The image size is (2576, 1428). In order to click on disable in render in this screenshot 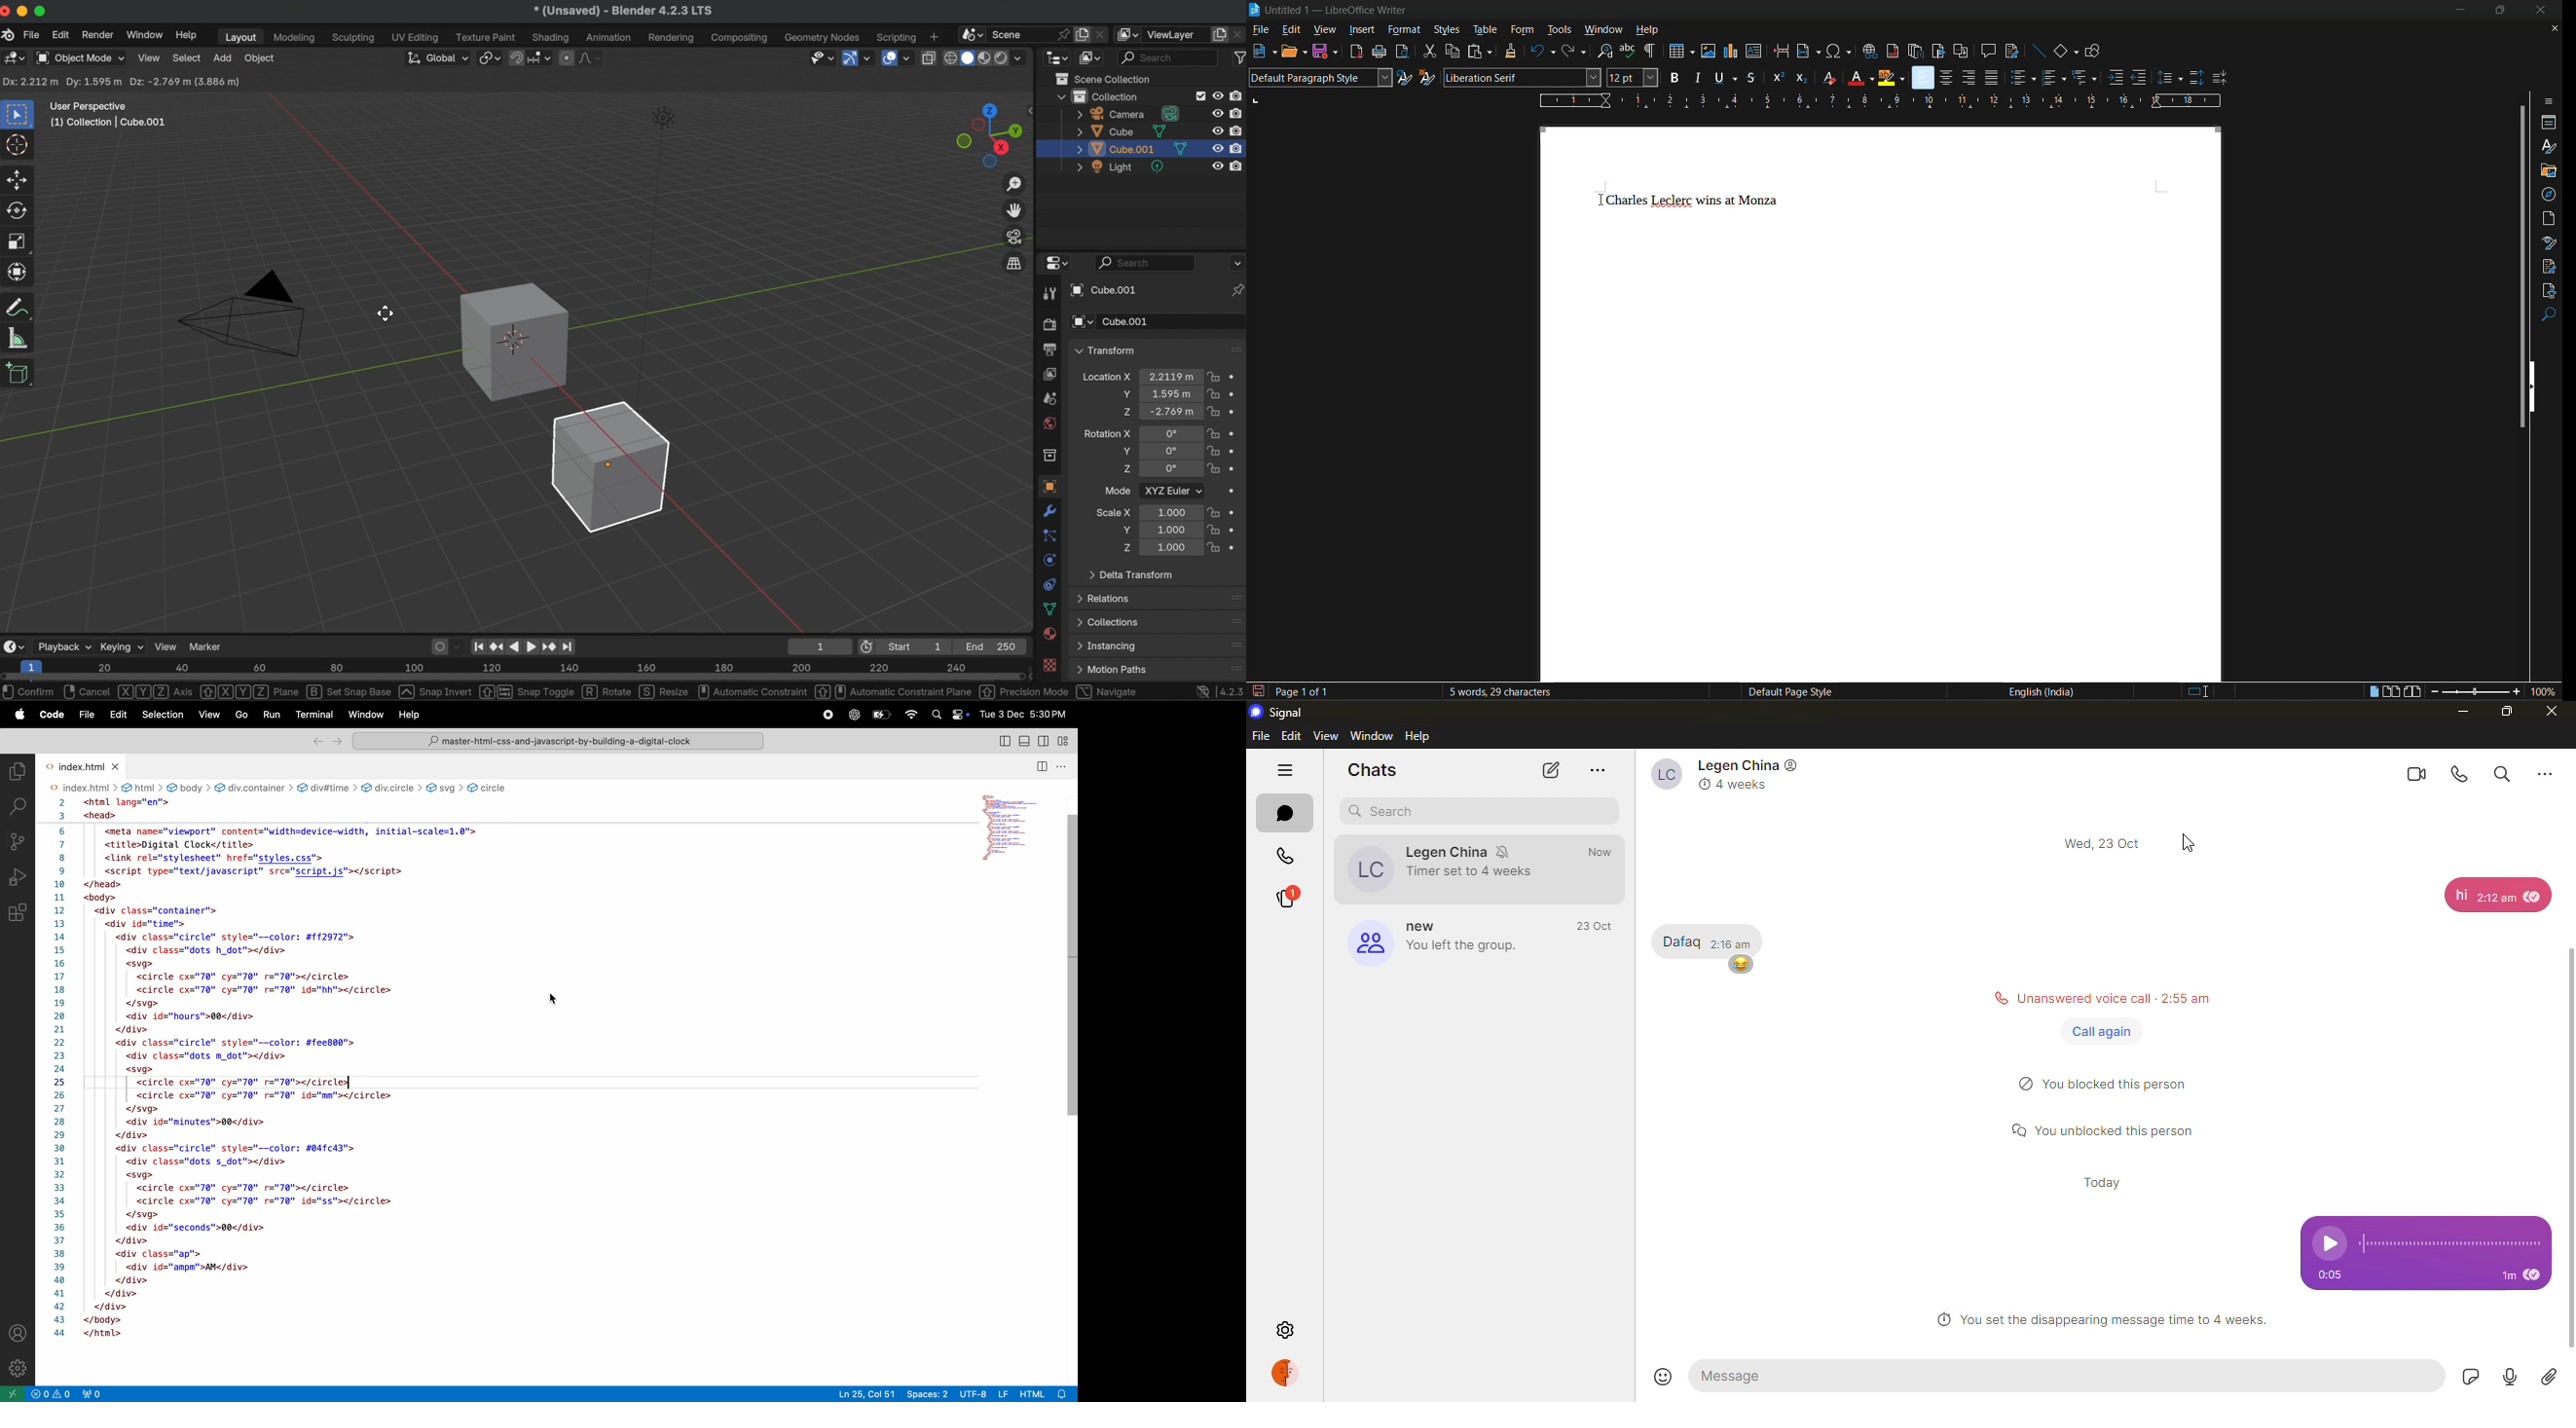, I will do `click(1238, 95)`.